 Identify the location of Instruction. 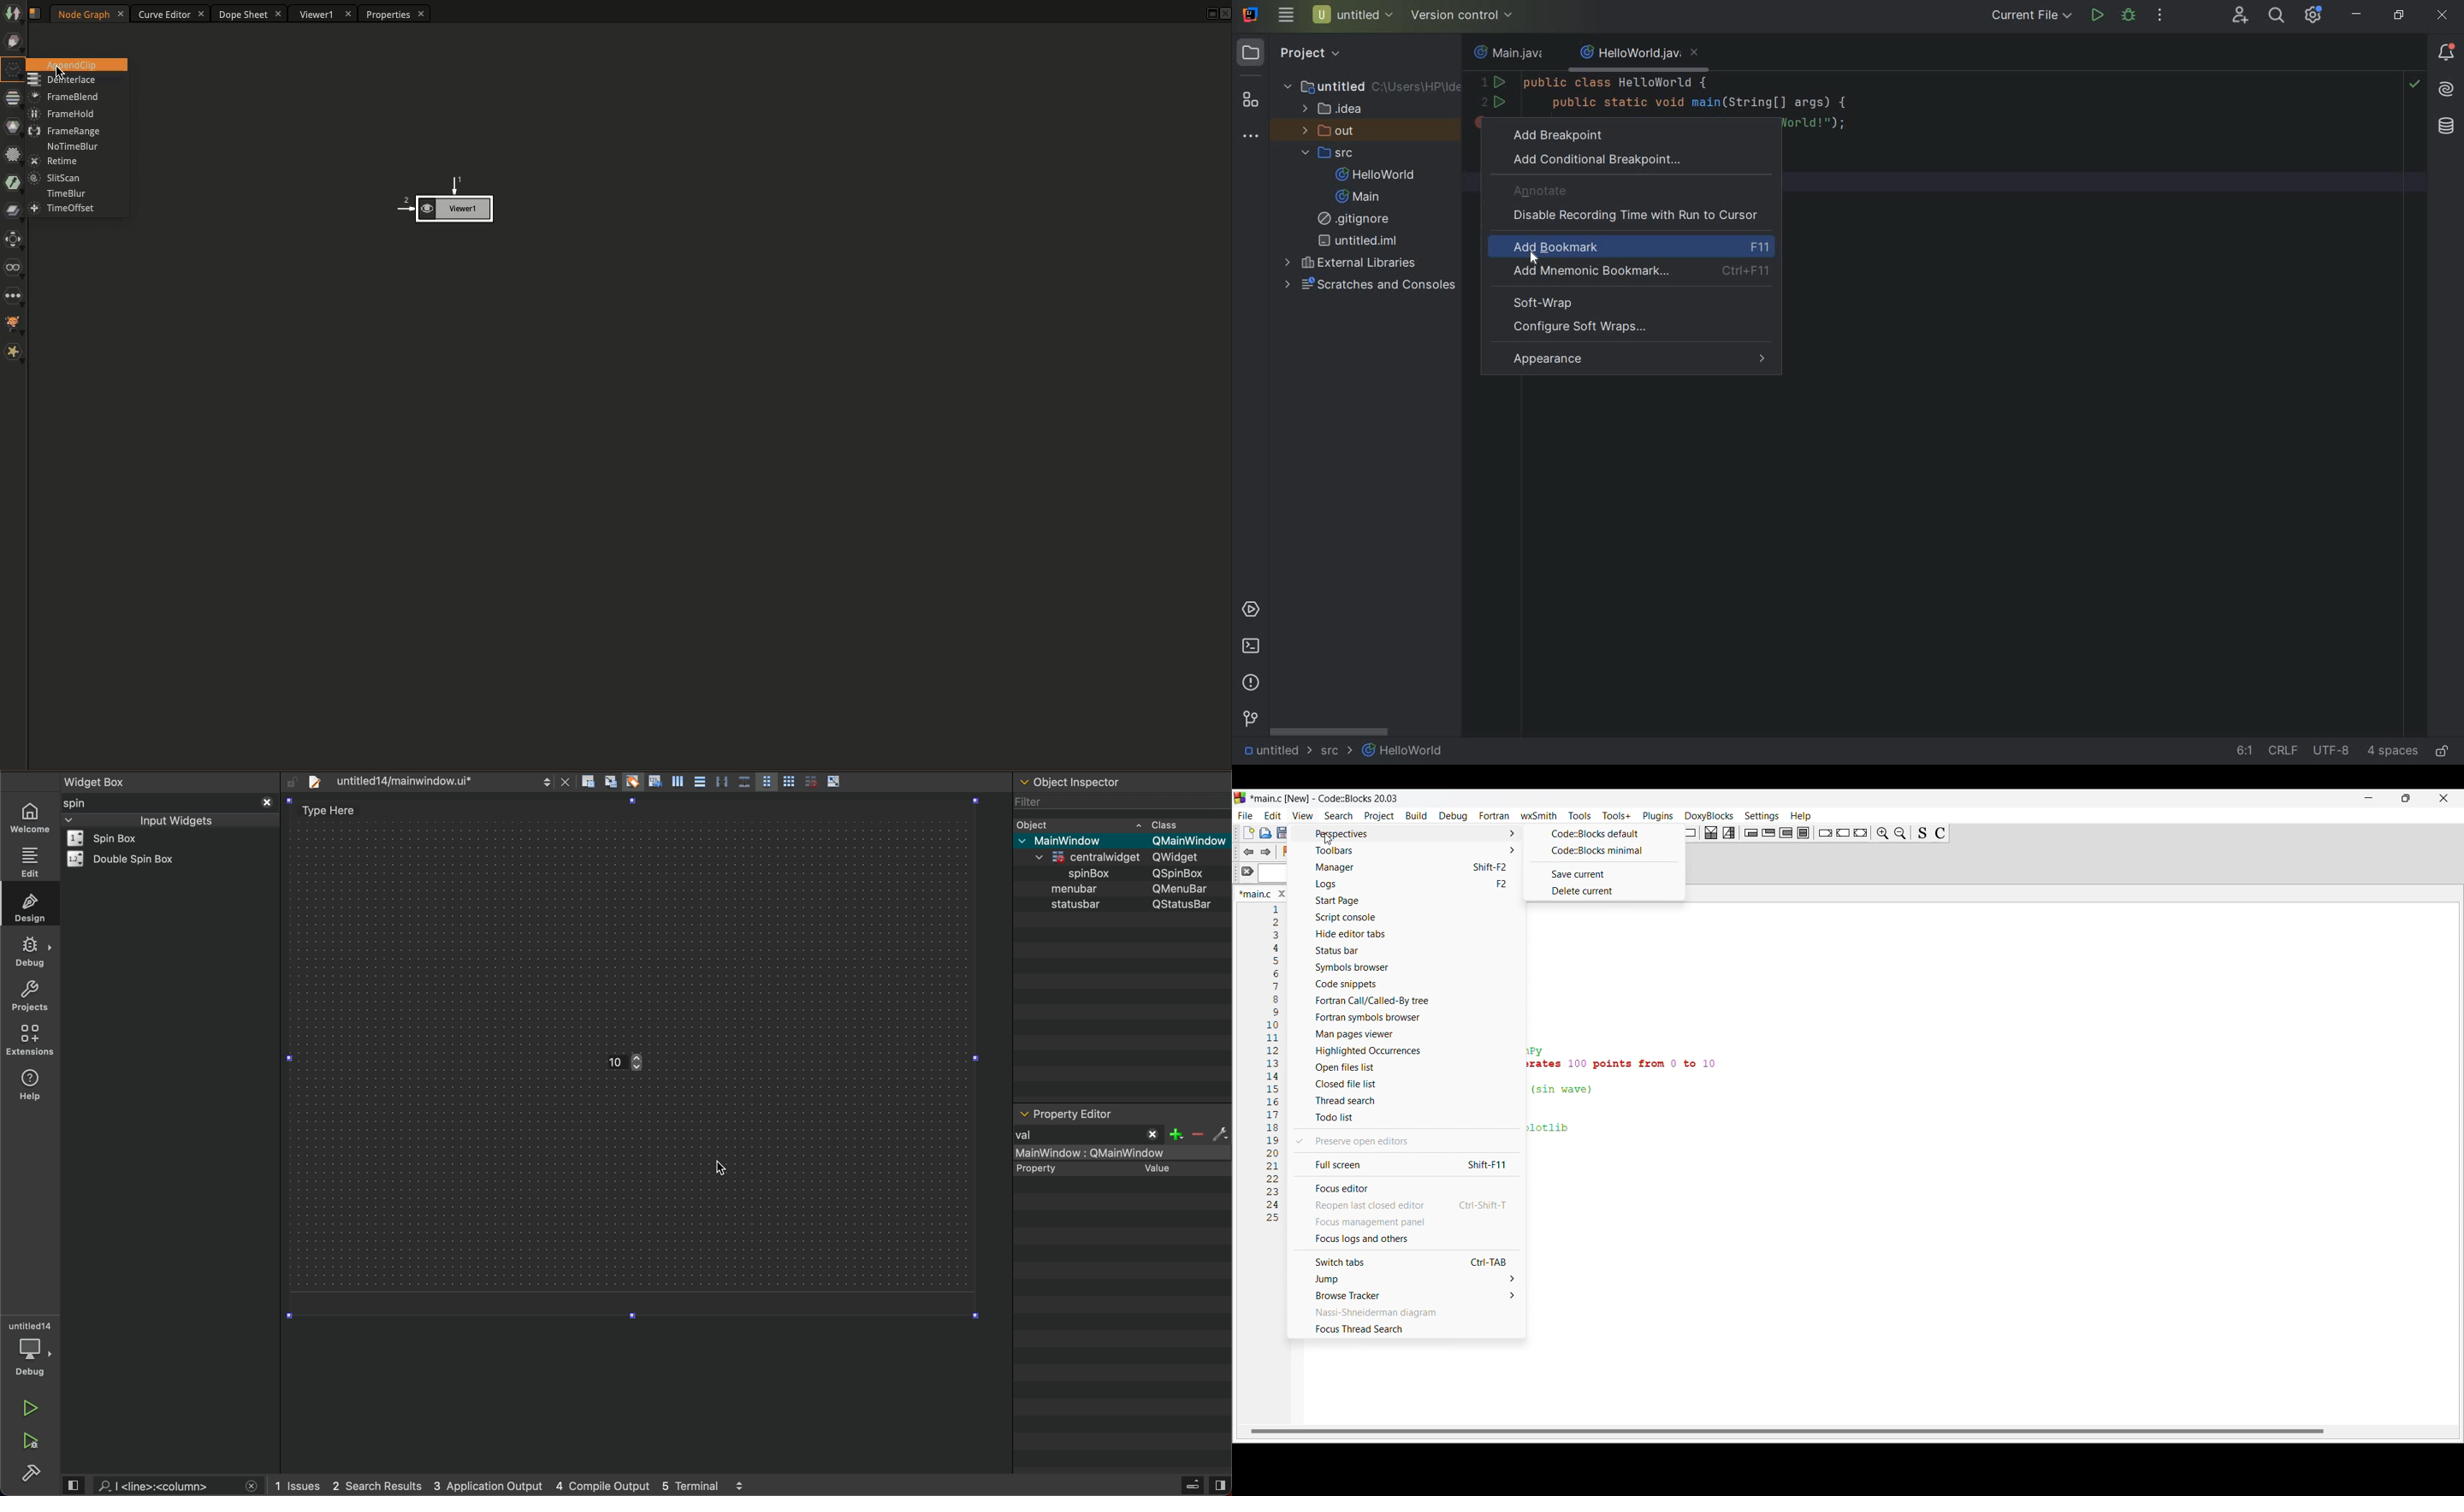
(1688, 833).